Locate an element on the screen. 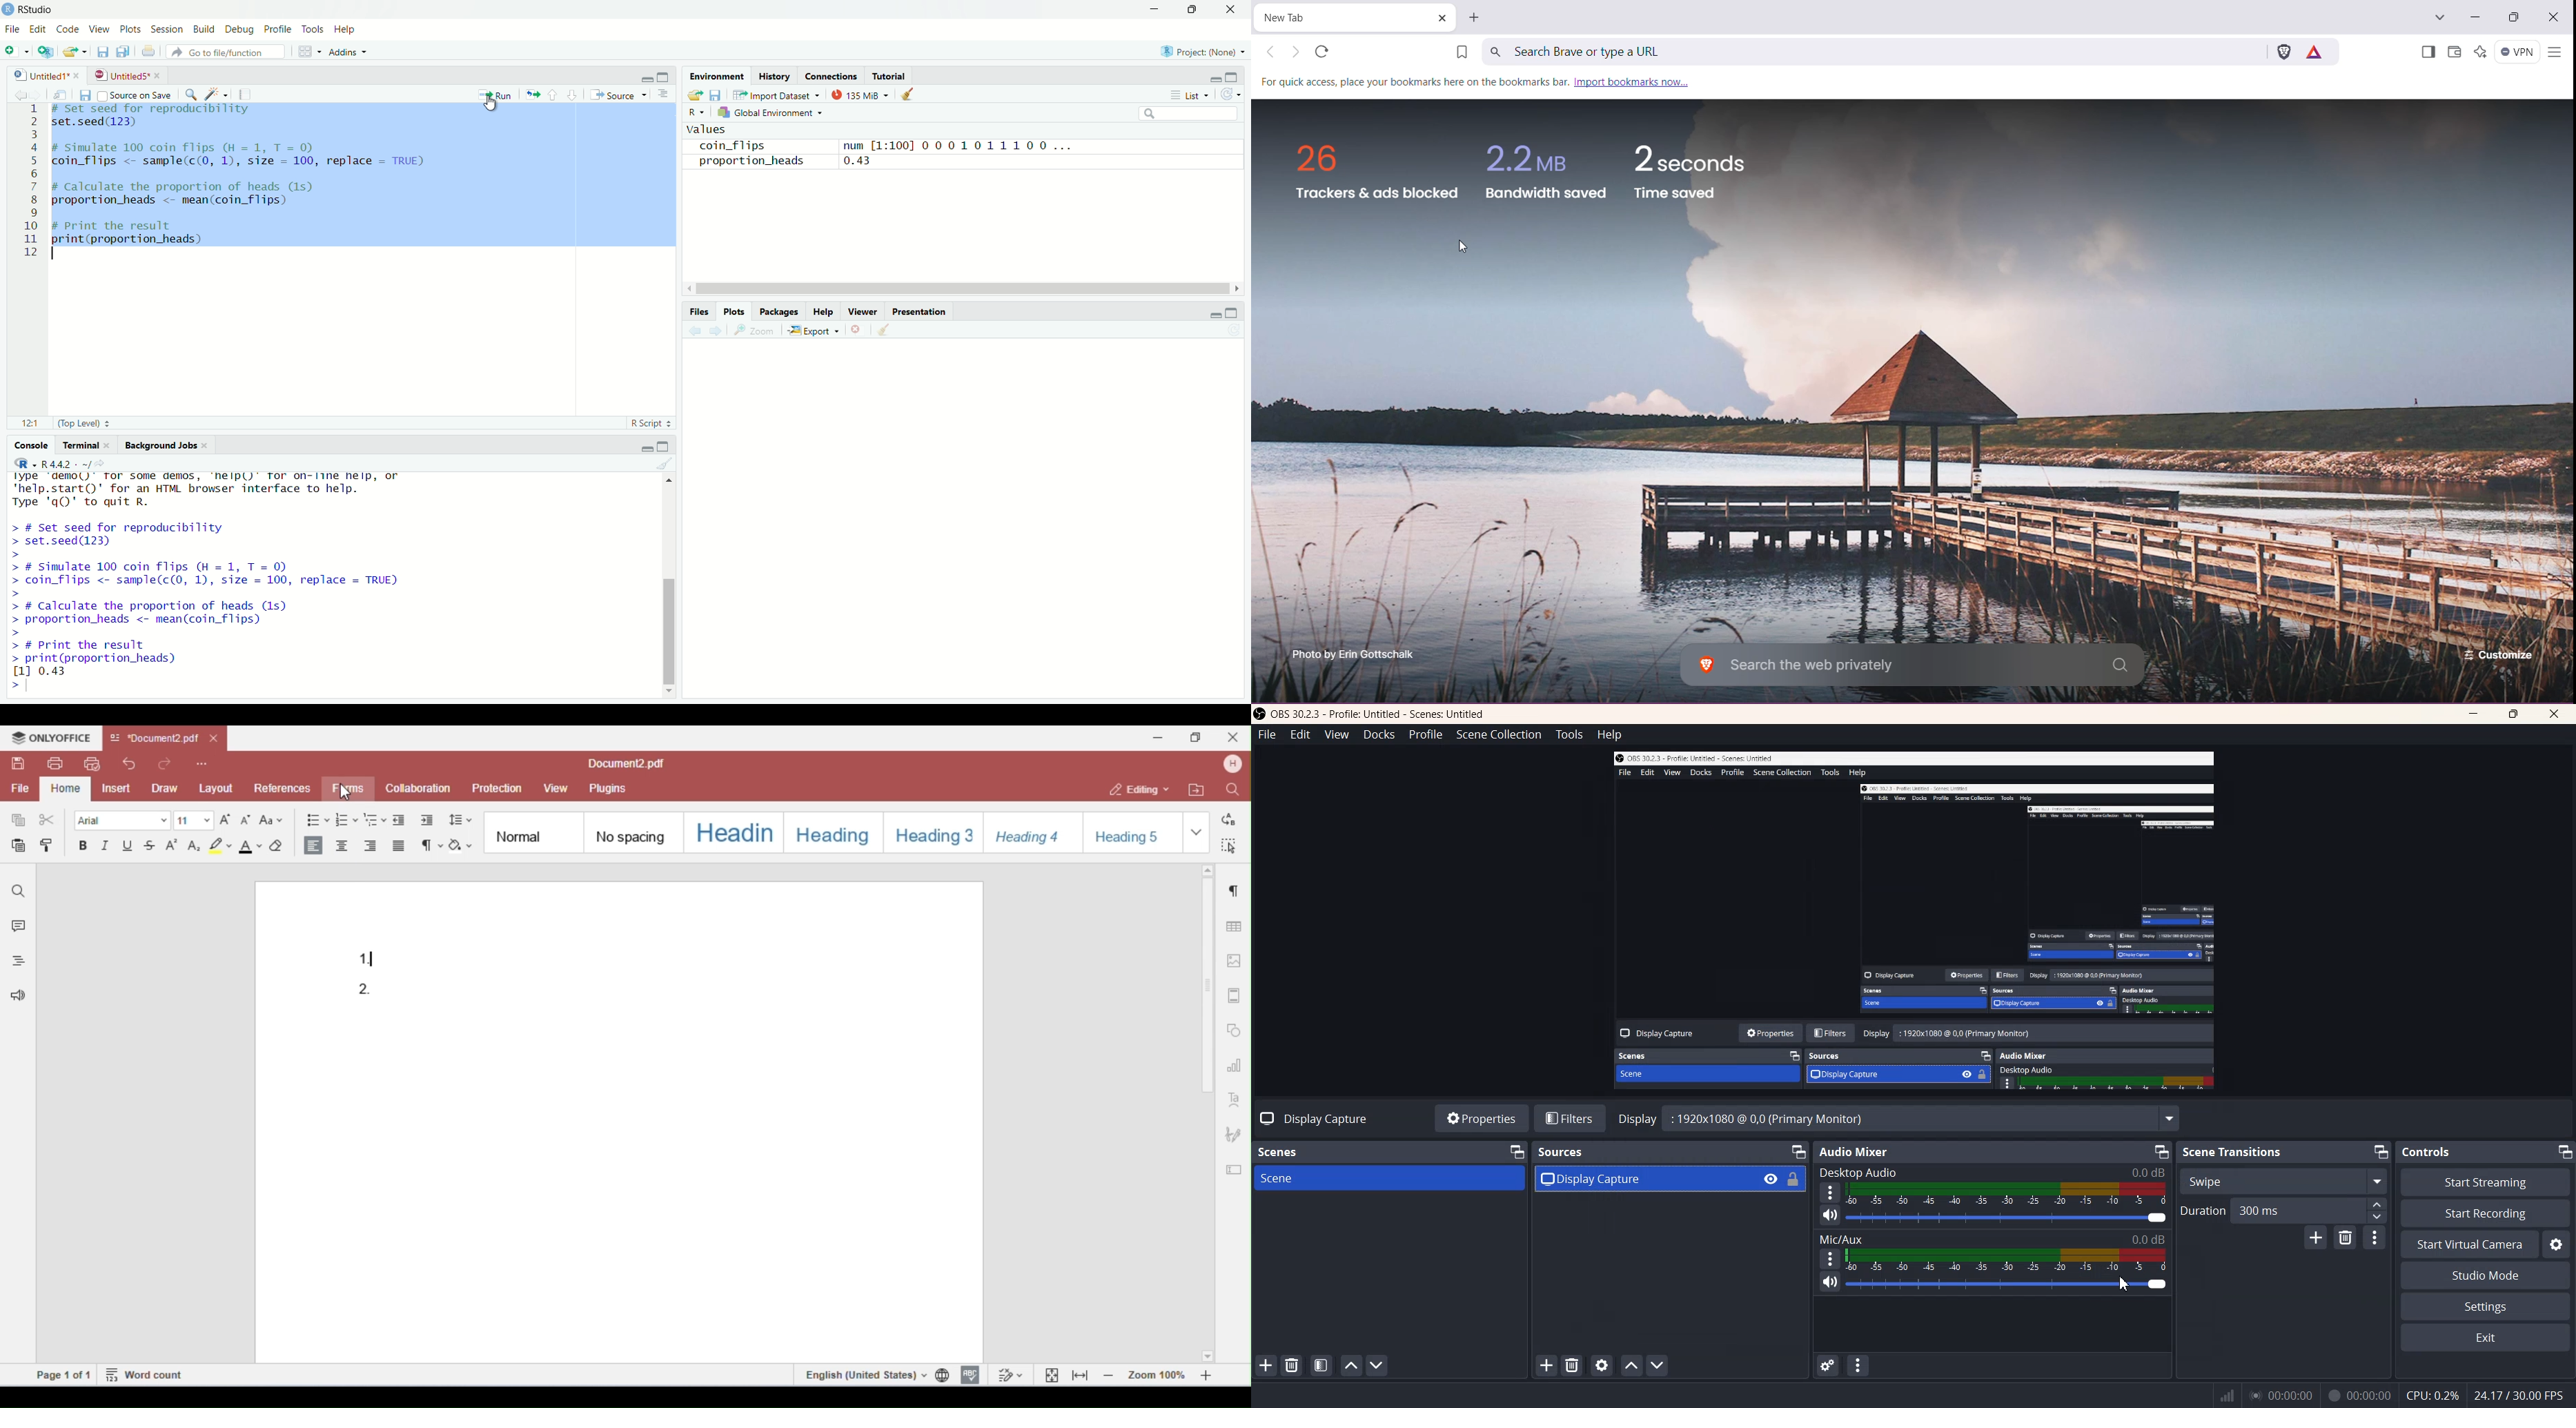 The width and height of the screenshot is (2576, 1428). Add Configurable transition is located at coordinates (2314, 1238).